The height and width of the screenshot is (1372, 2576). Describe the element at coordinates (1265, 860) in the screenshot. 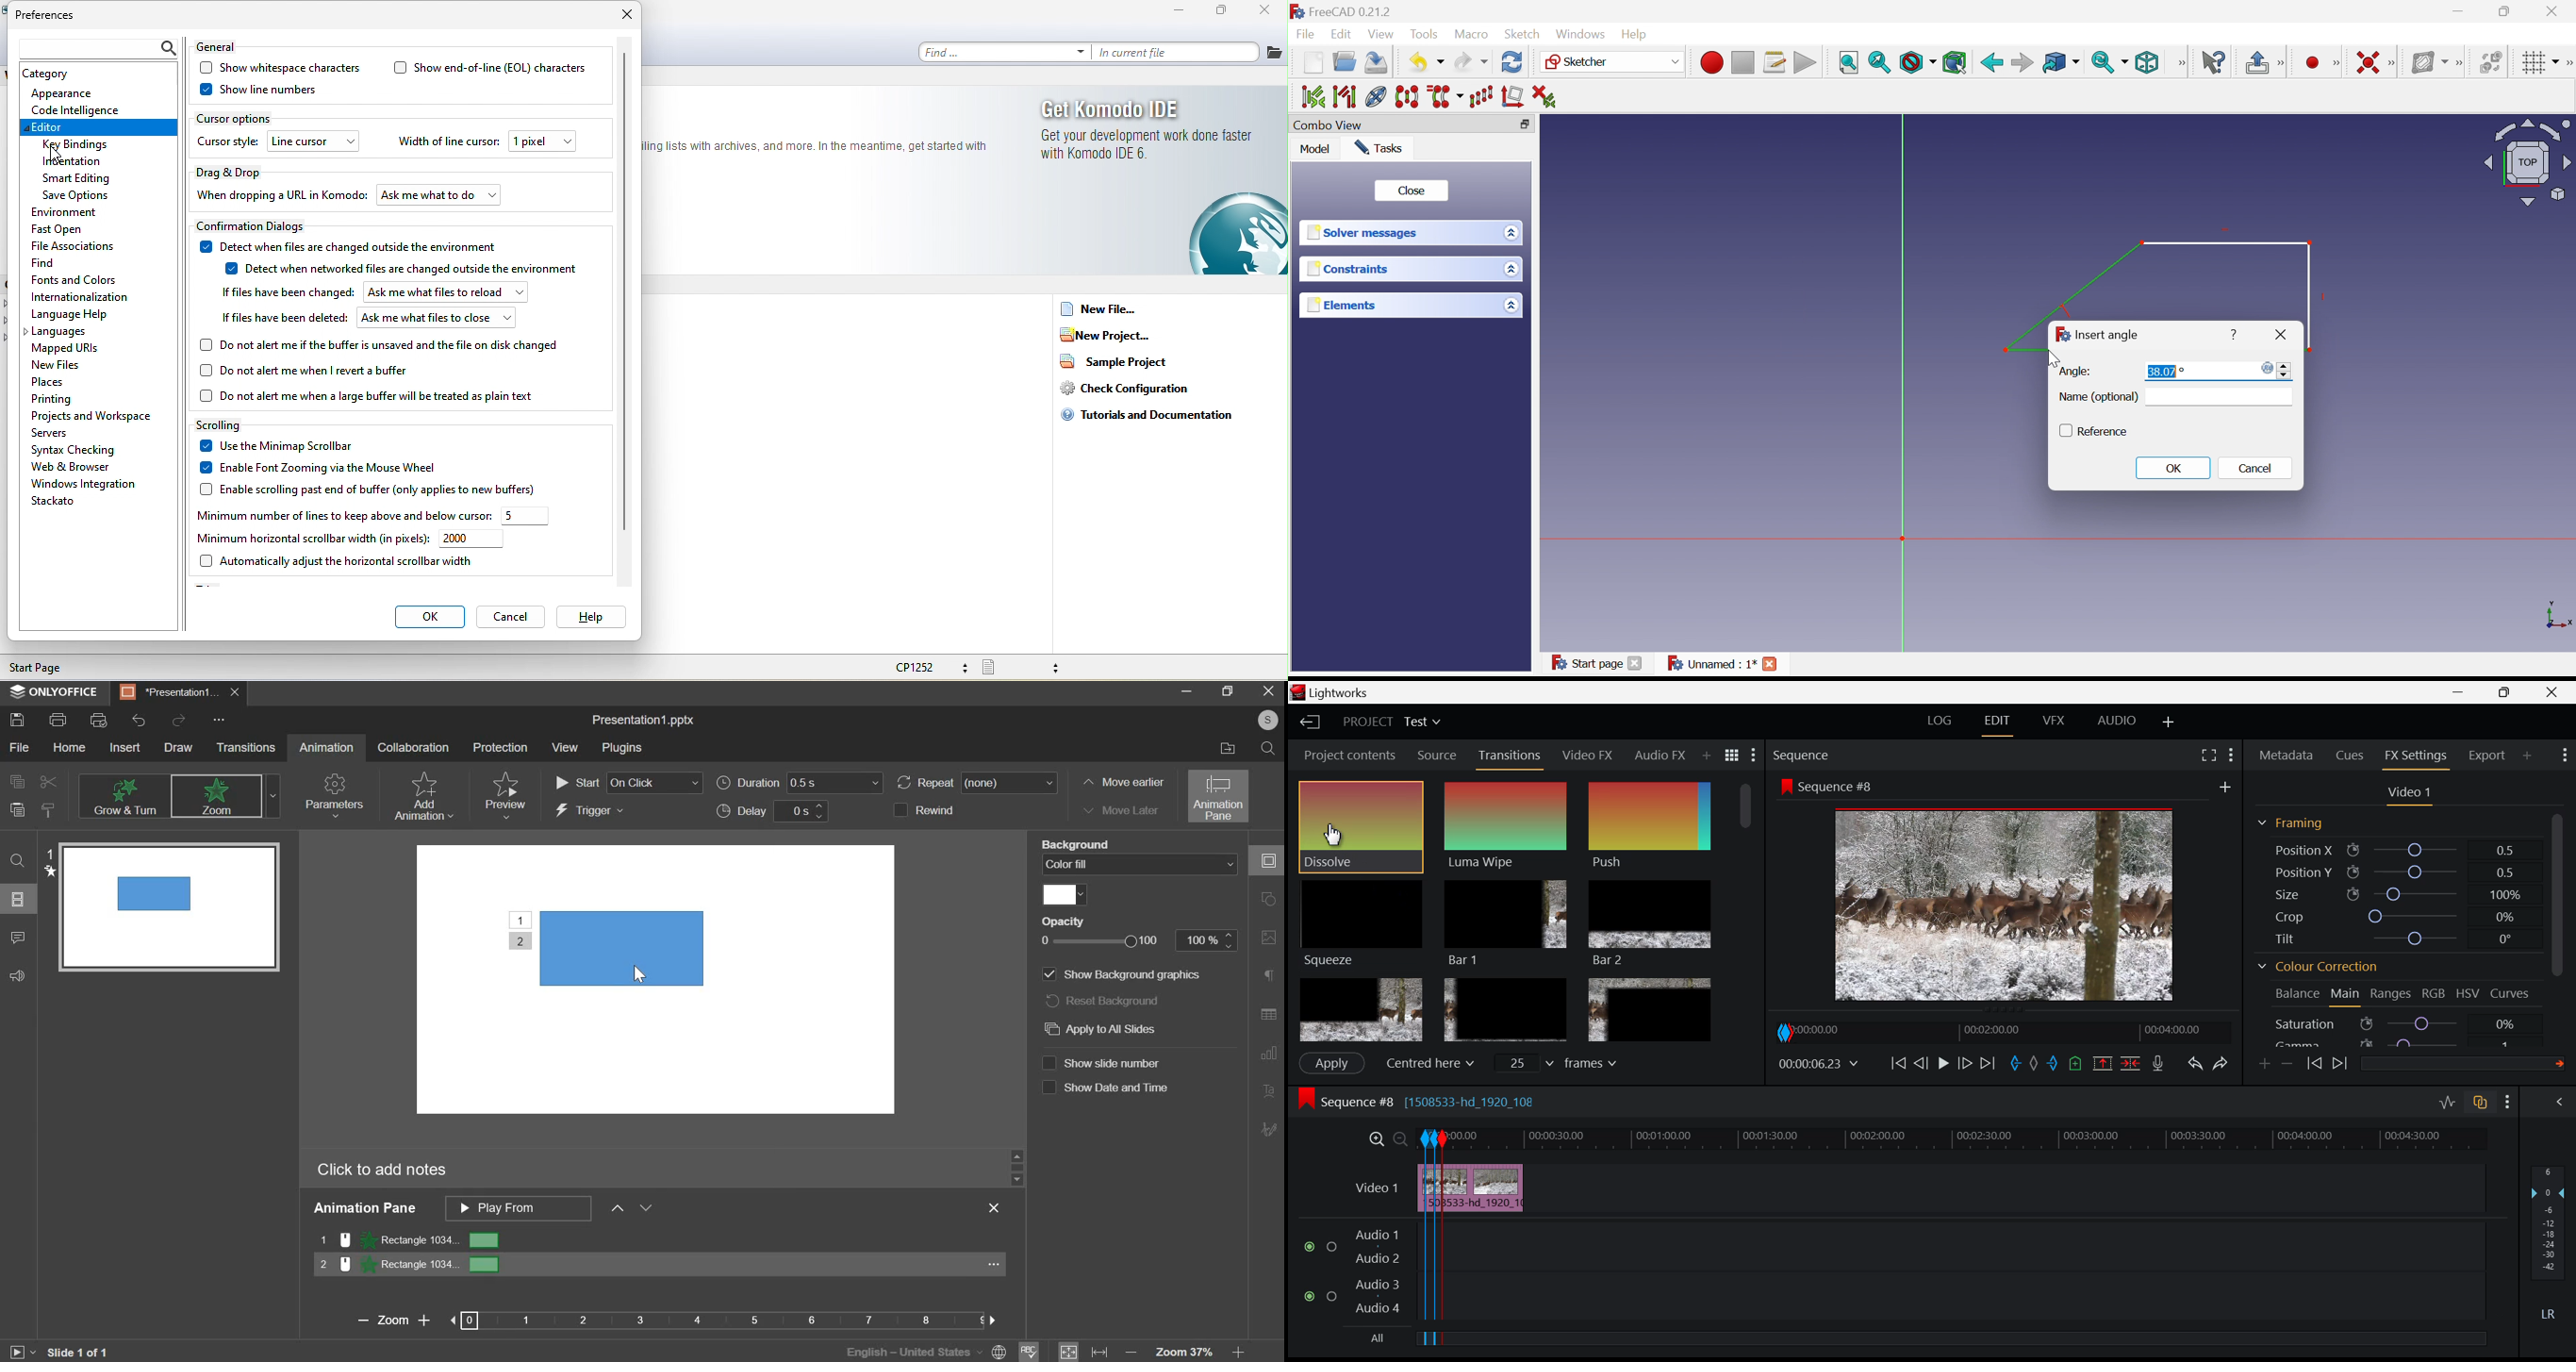

I see `collapse/expand panel` at that location.